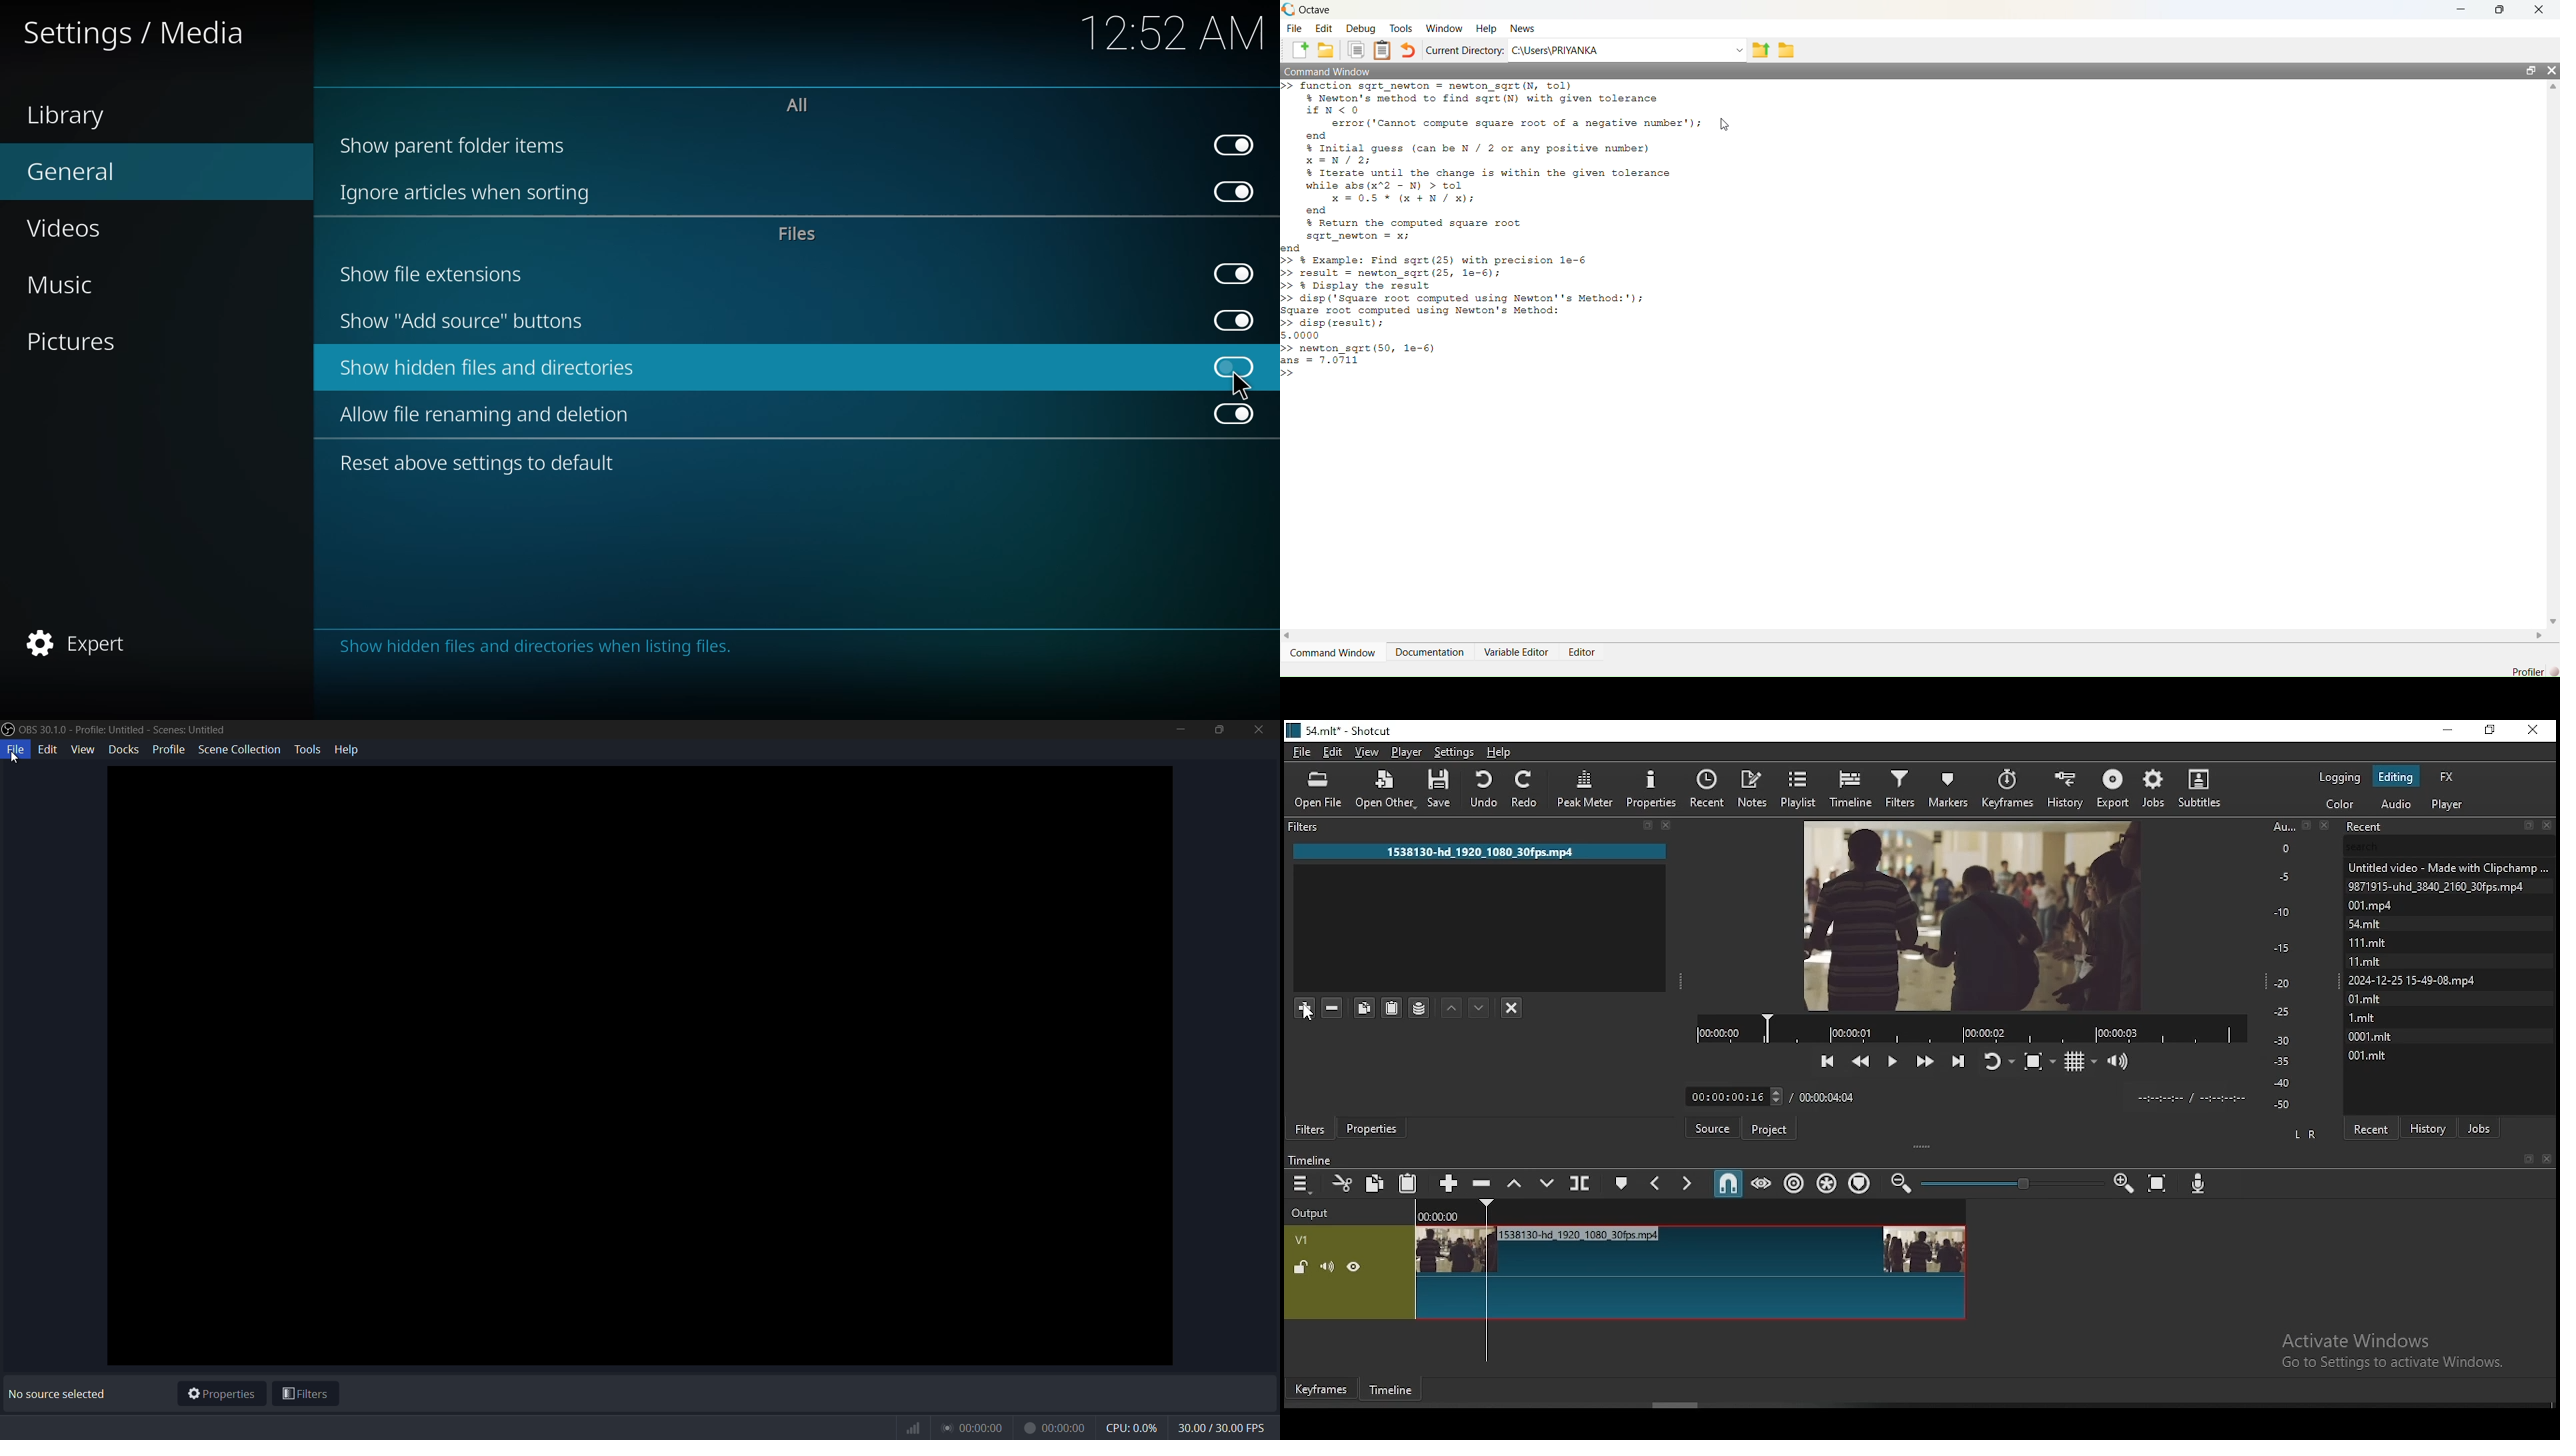 The width and height of the screenshot is (2576, 1456). Describe the element at coordinates (2081, 1059) in the screenshot. I see `toggle grid display on the player` at that location.